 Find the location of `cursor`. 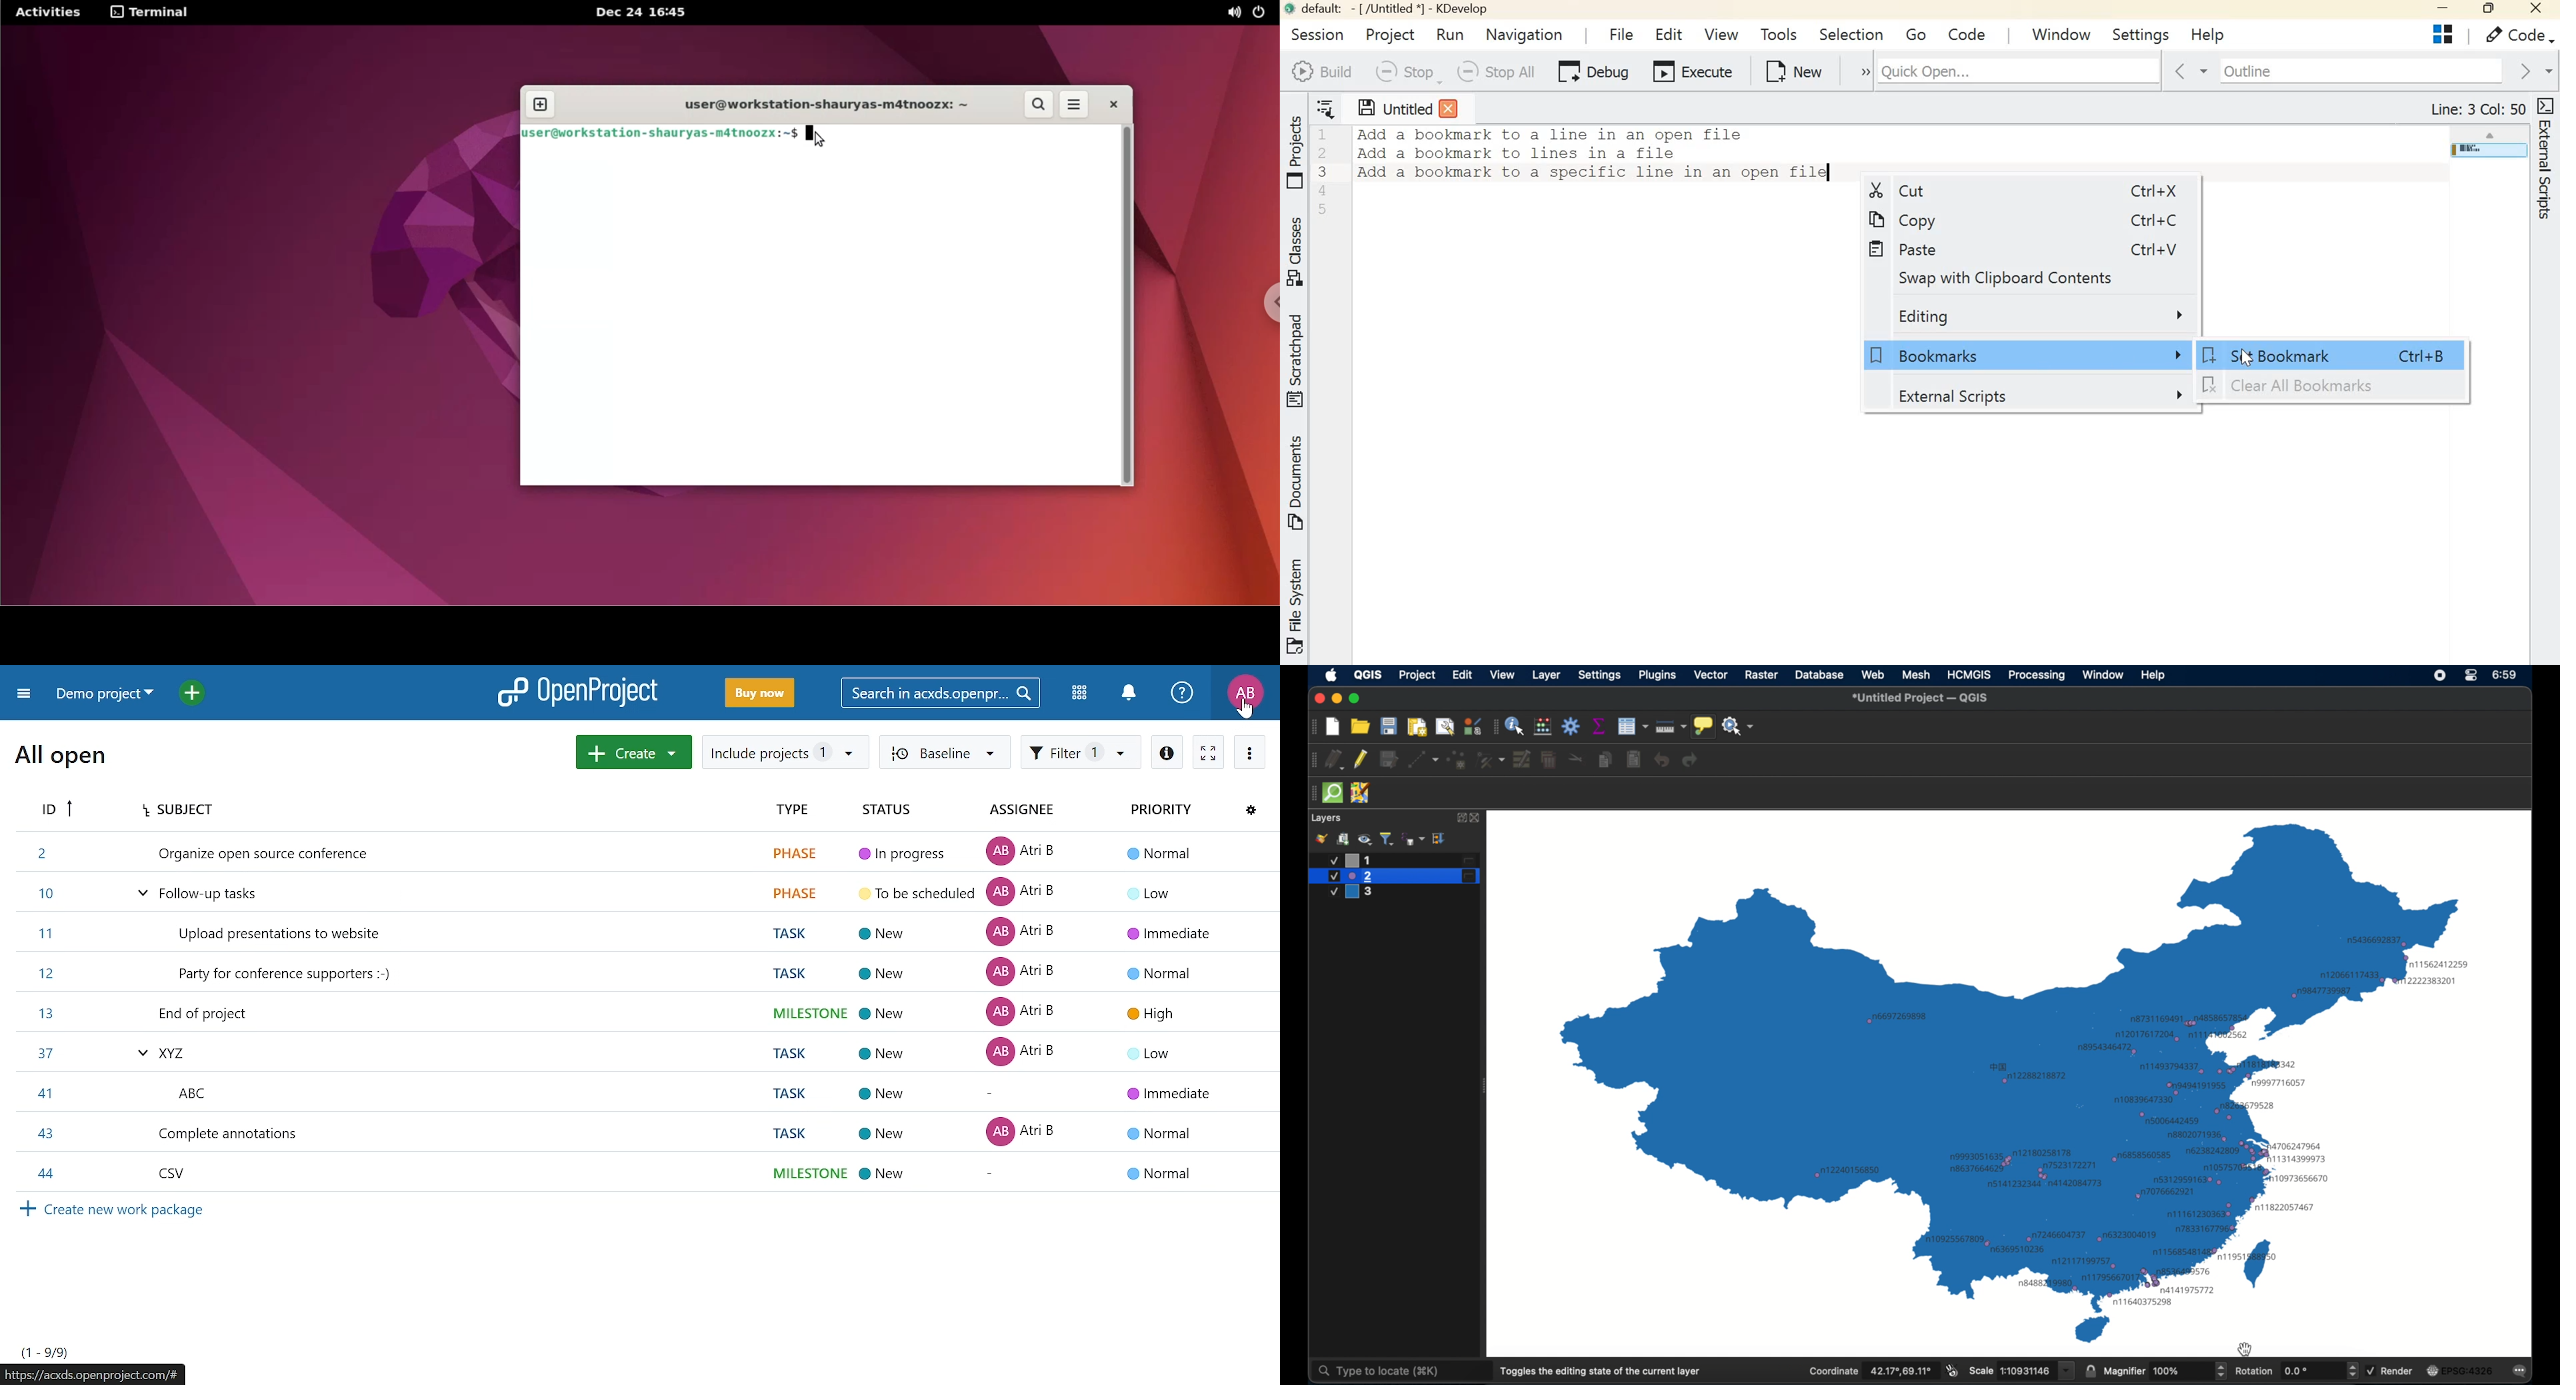

cursor is located at coordinates (2245, 1349).